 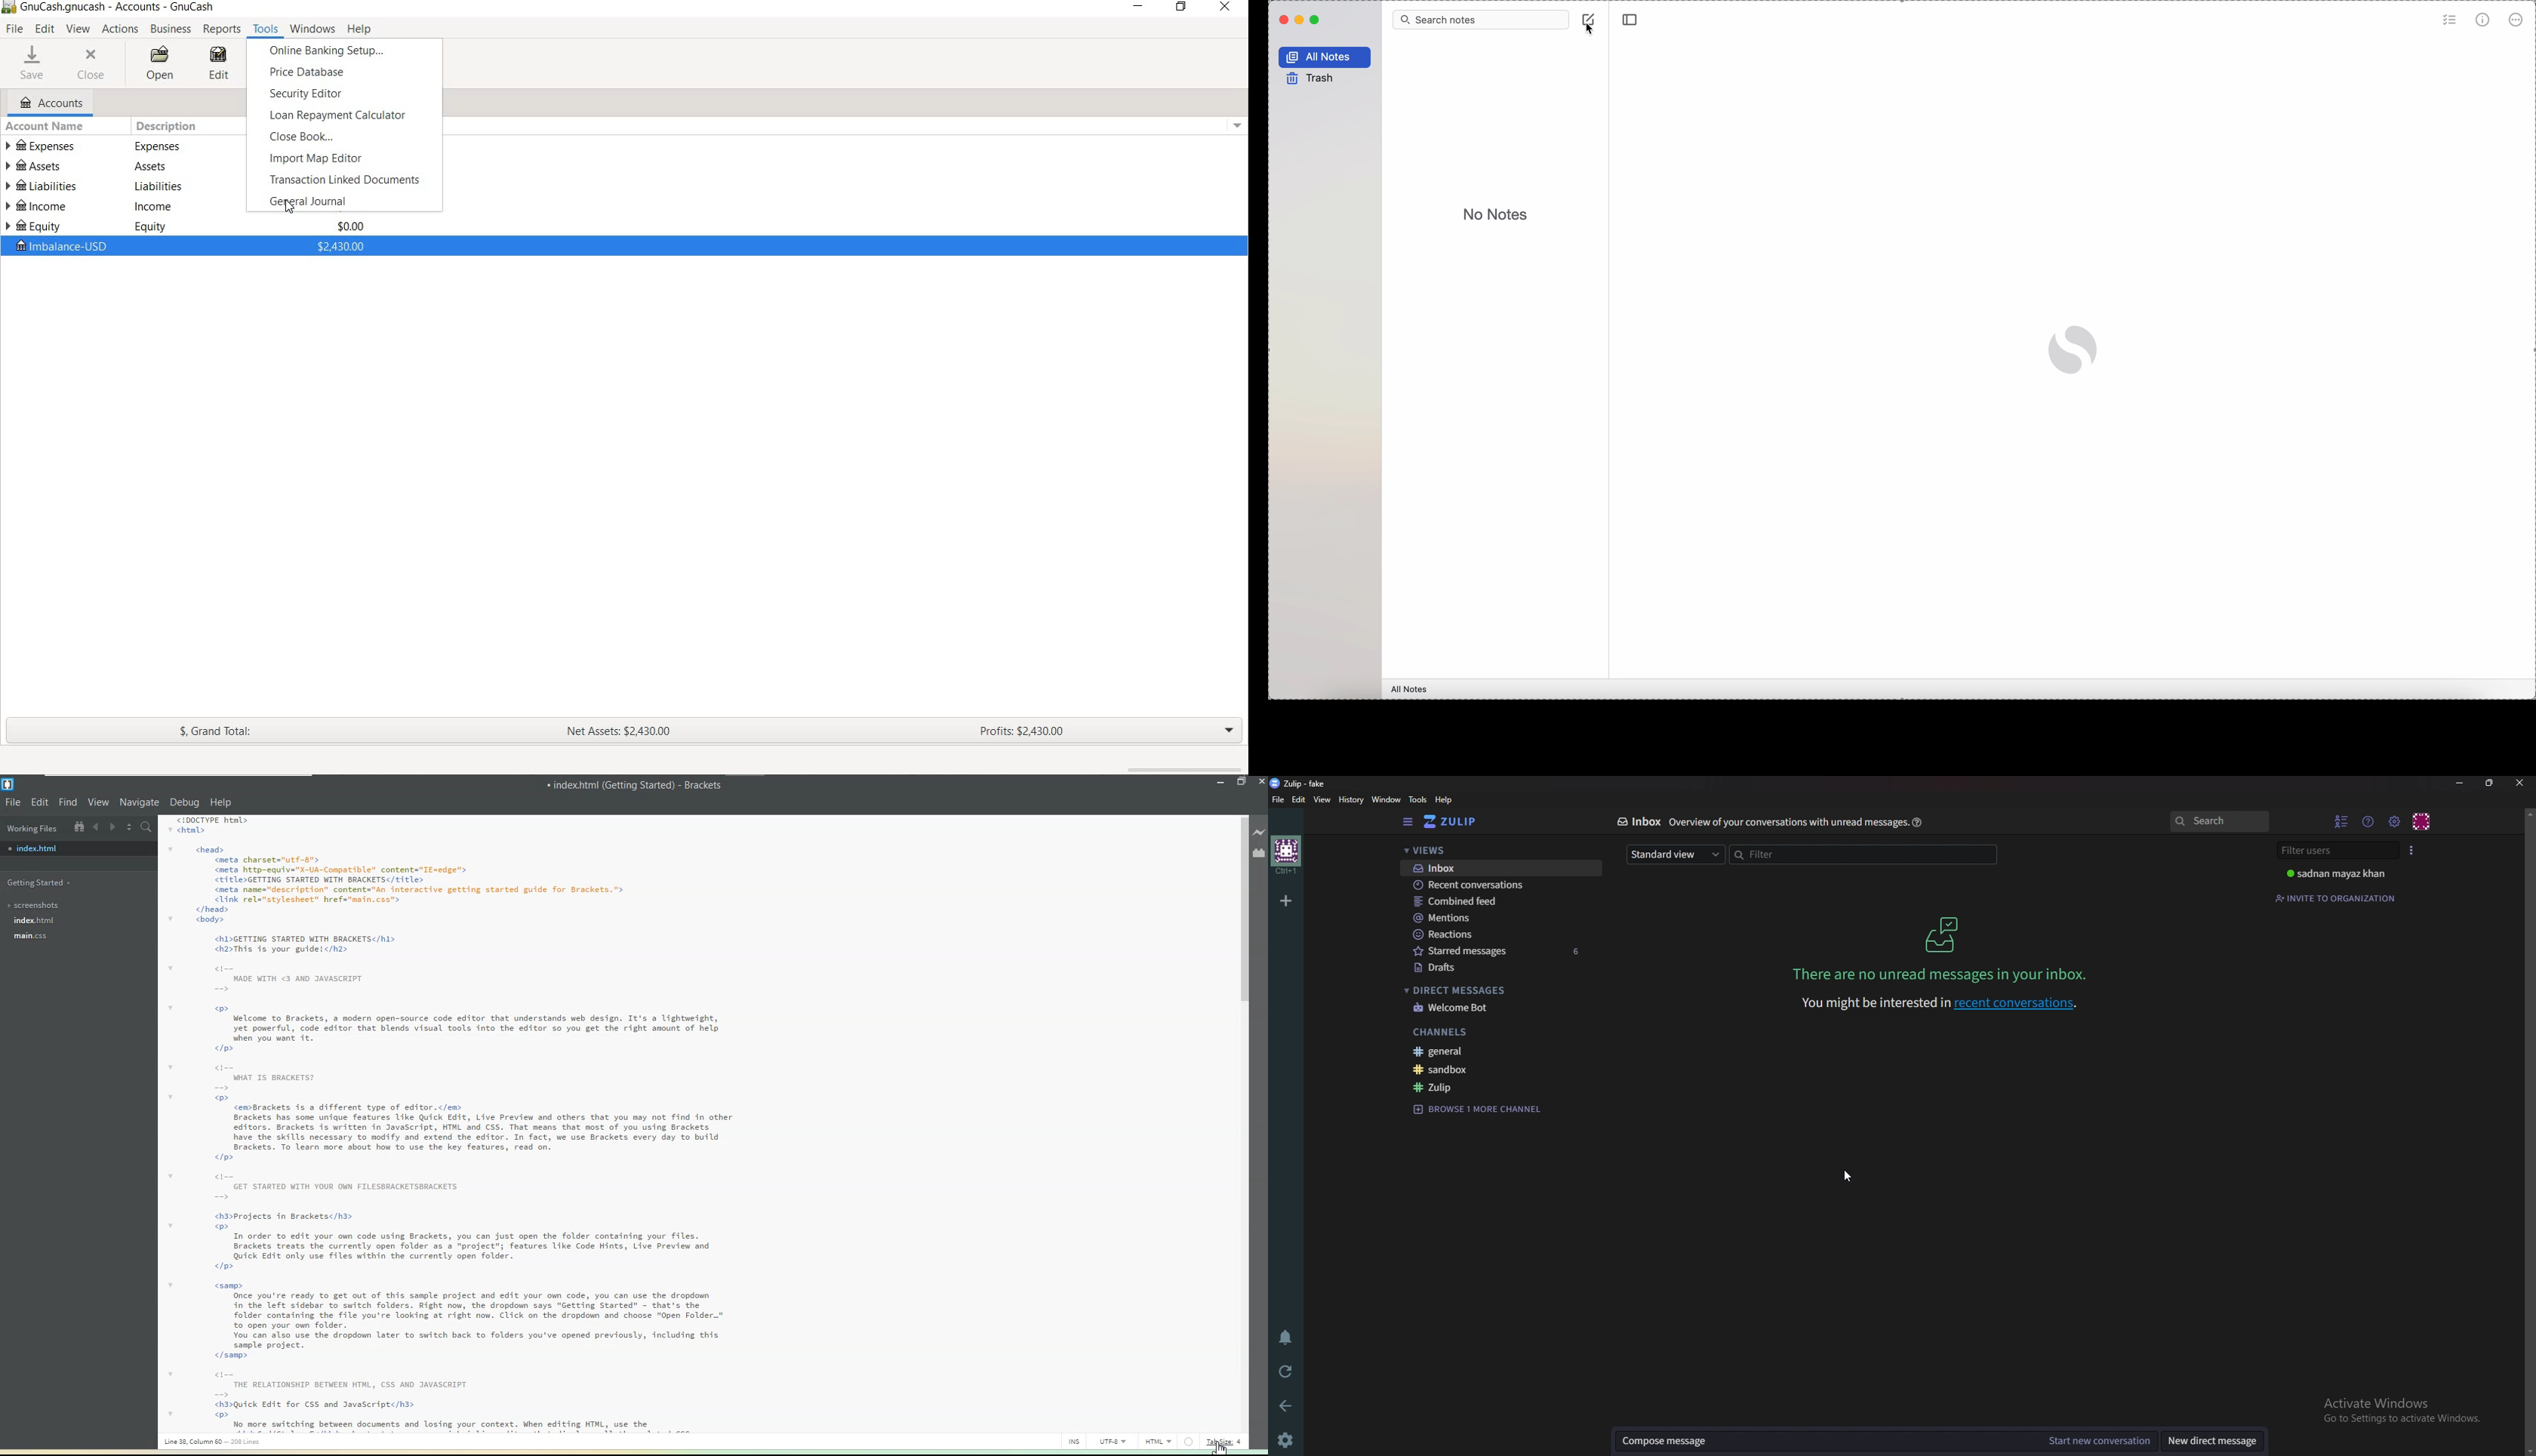 I want to click on index.html, so click(x=34, y=919).